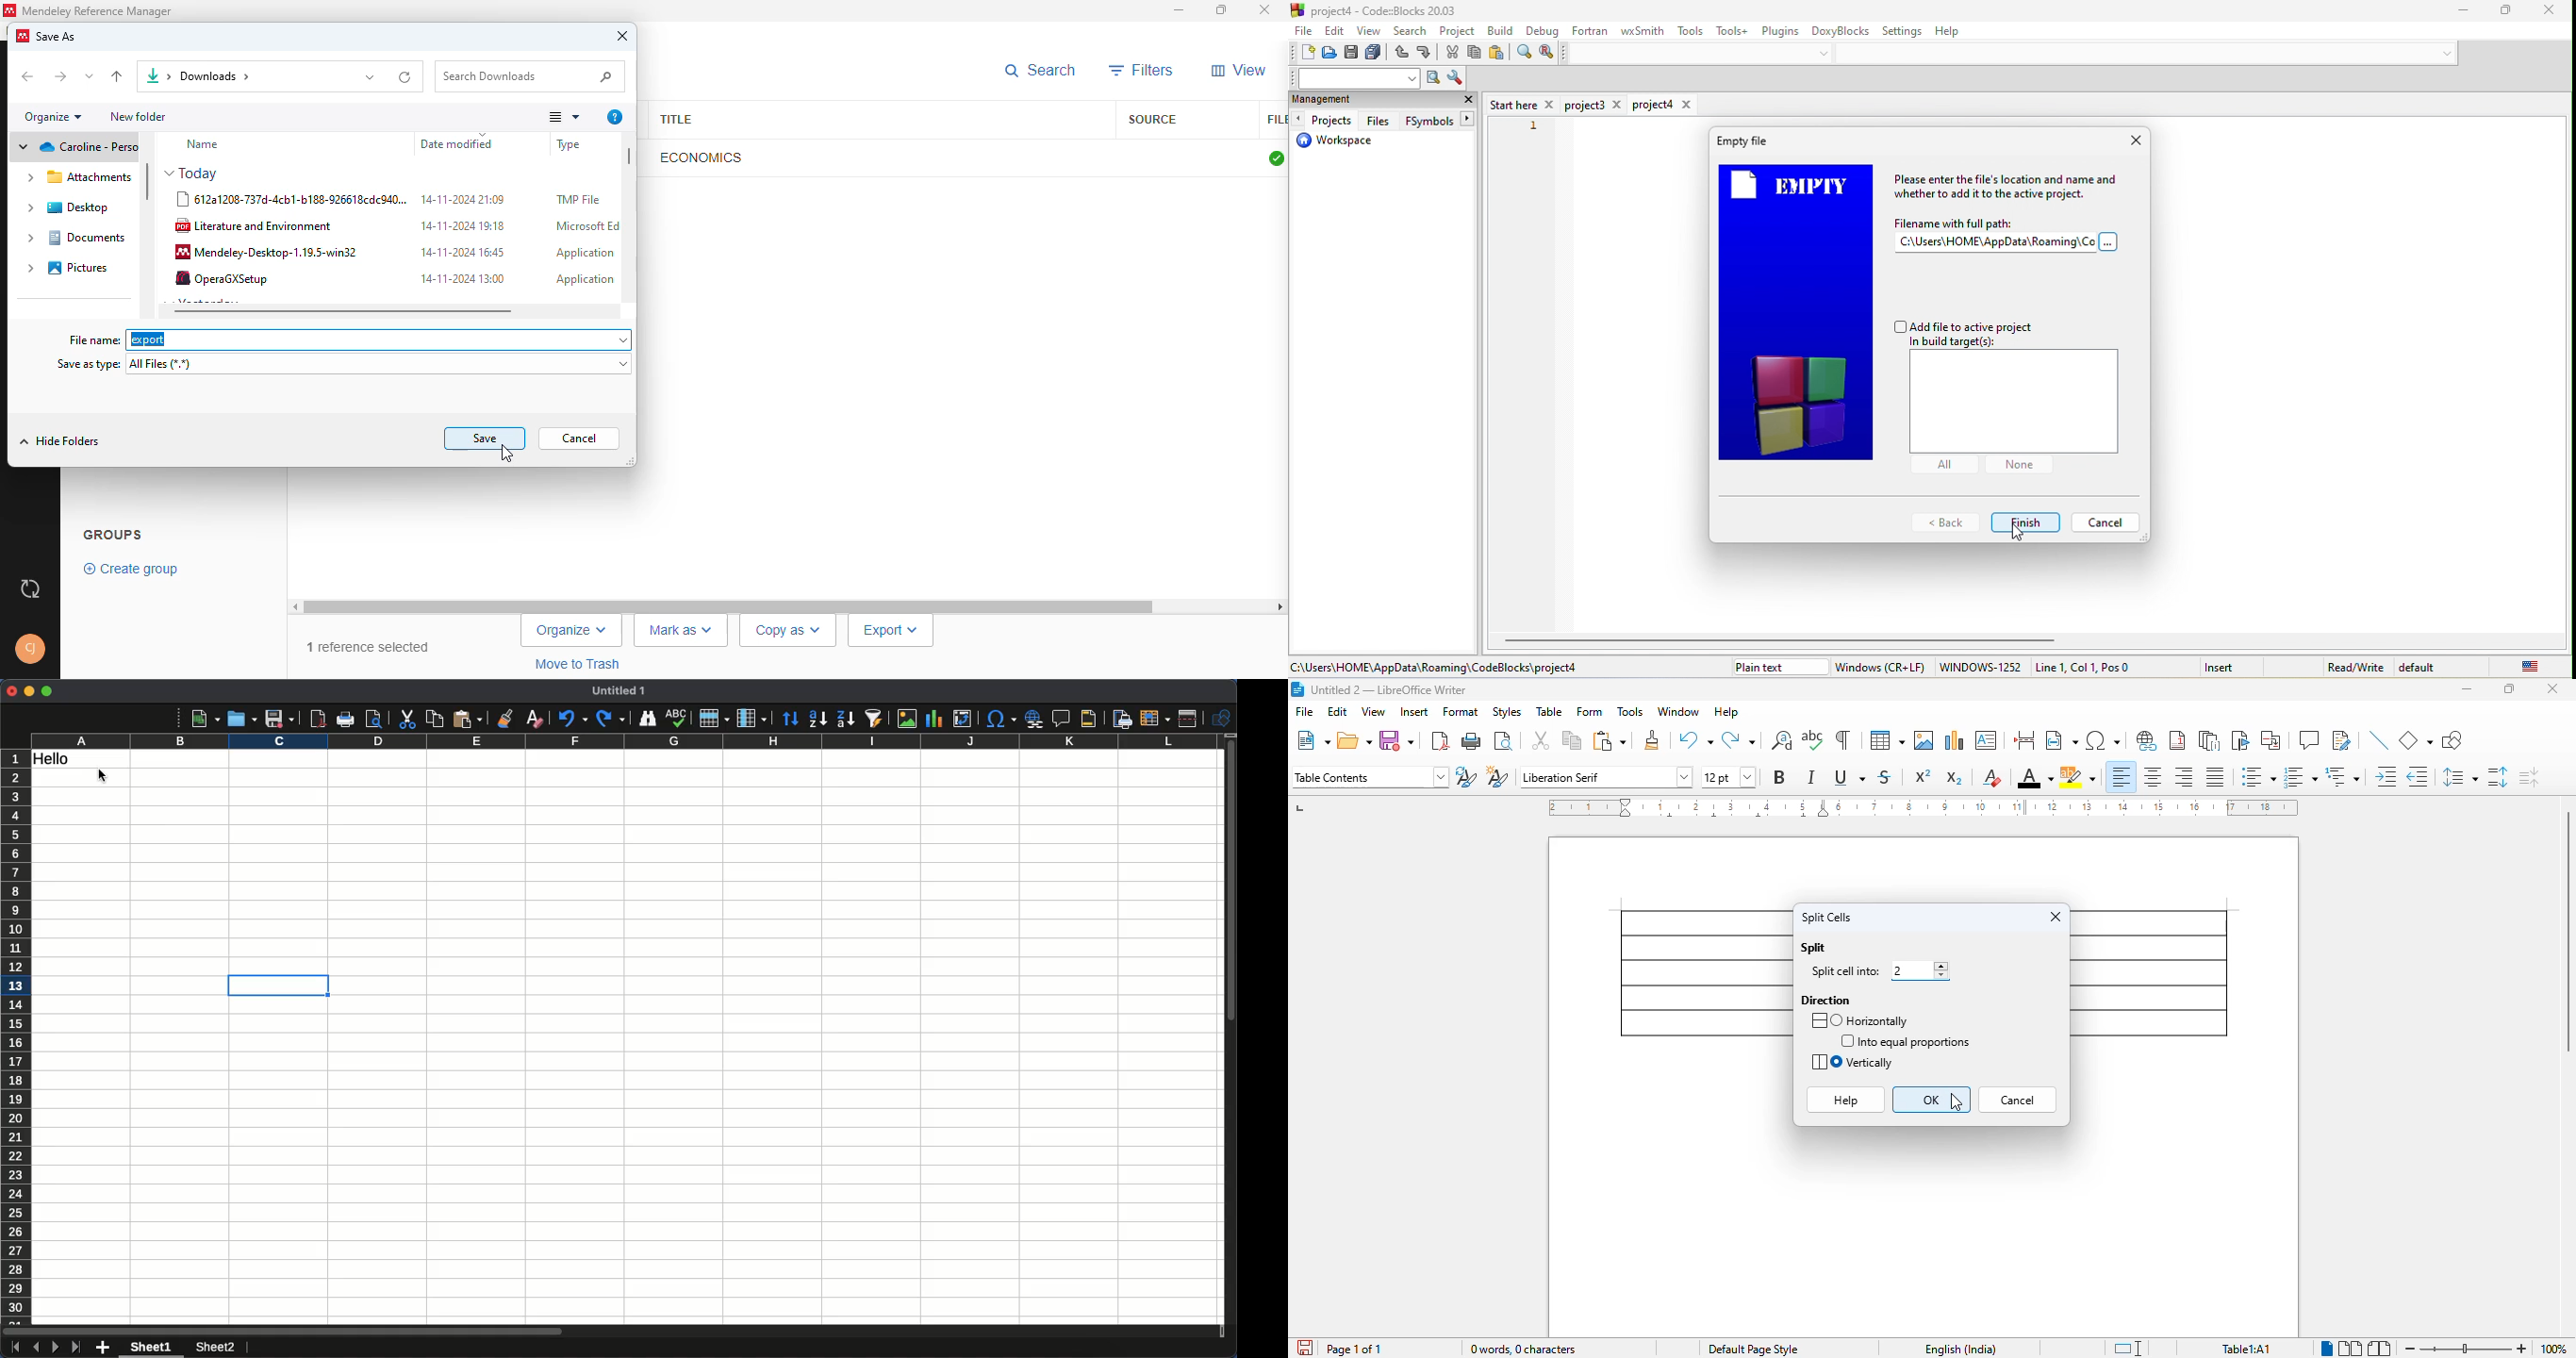  What do you see at coordinates (1304, 710) in the screenshot?
I see `file` at bounding box center [1304, 710].